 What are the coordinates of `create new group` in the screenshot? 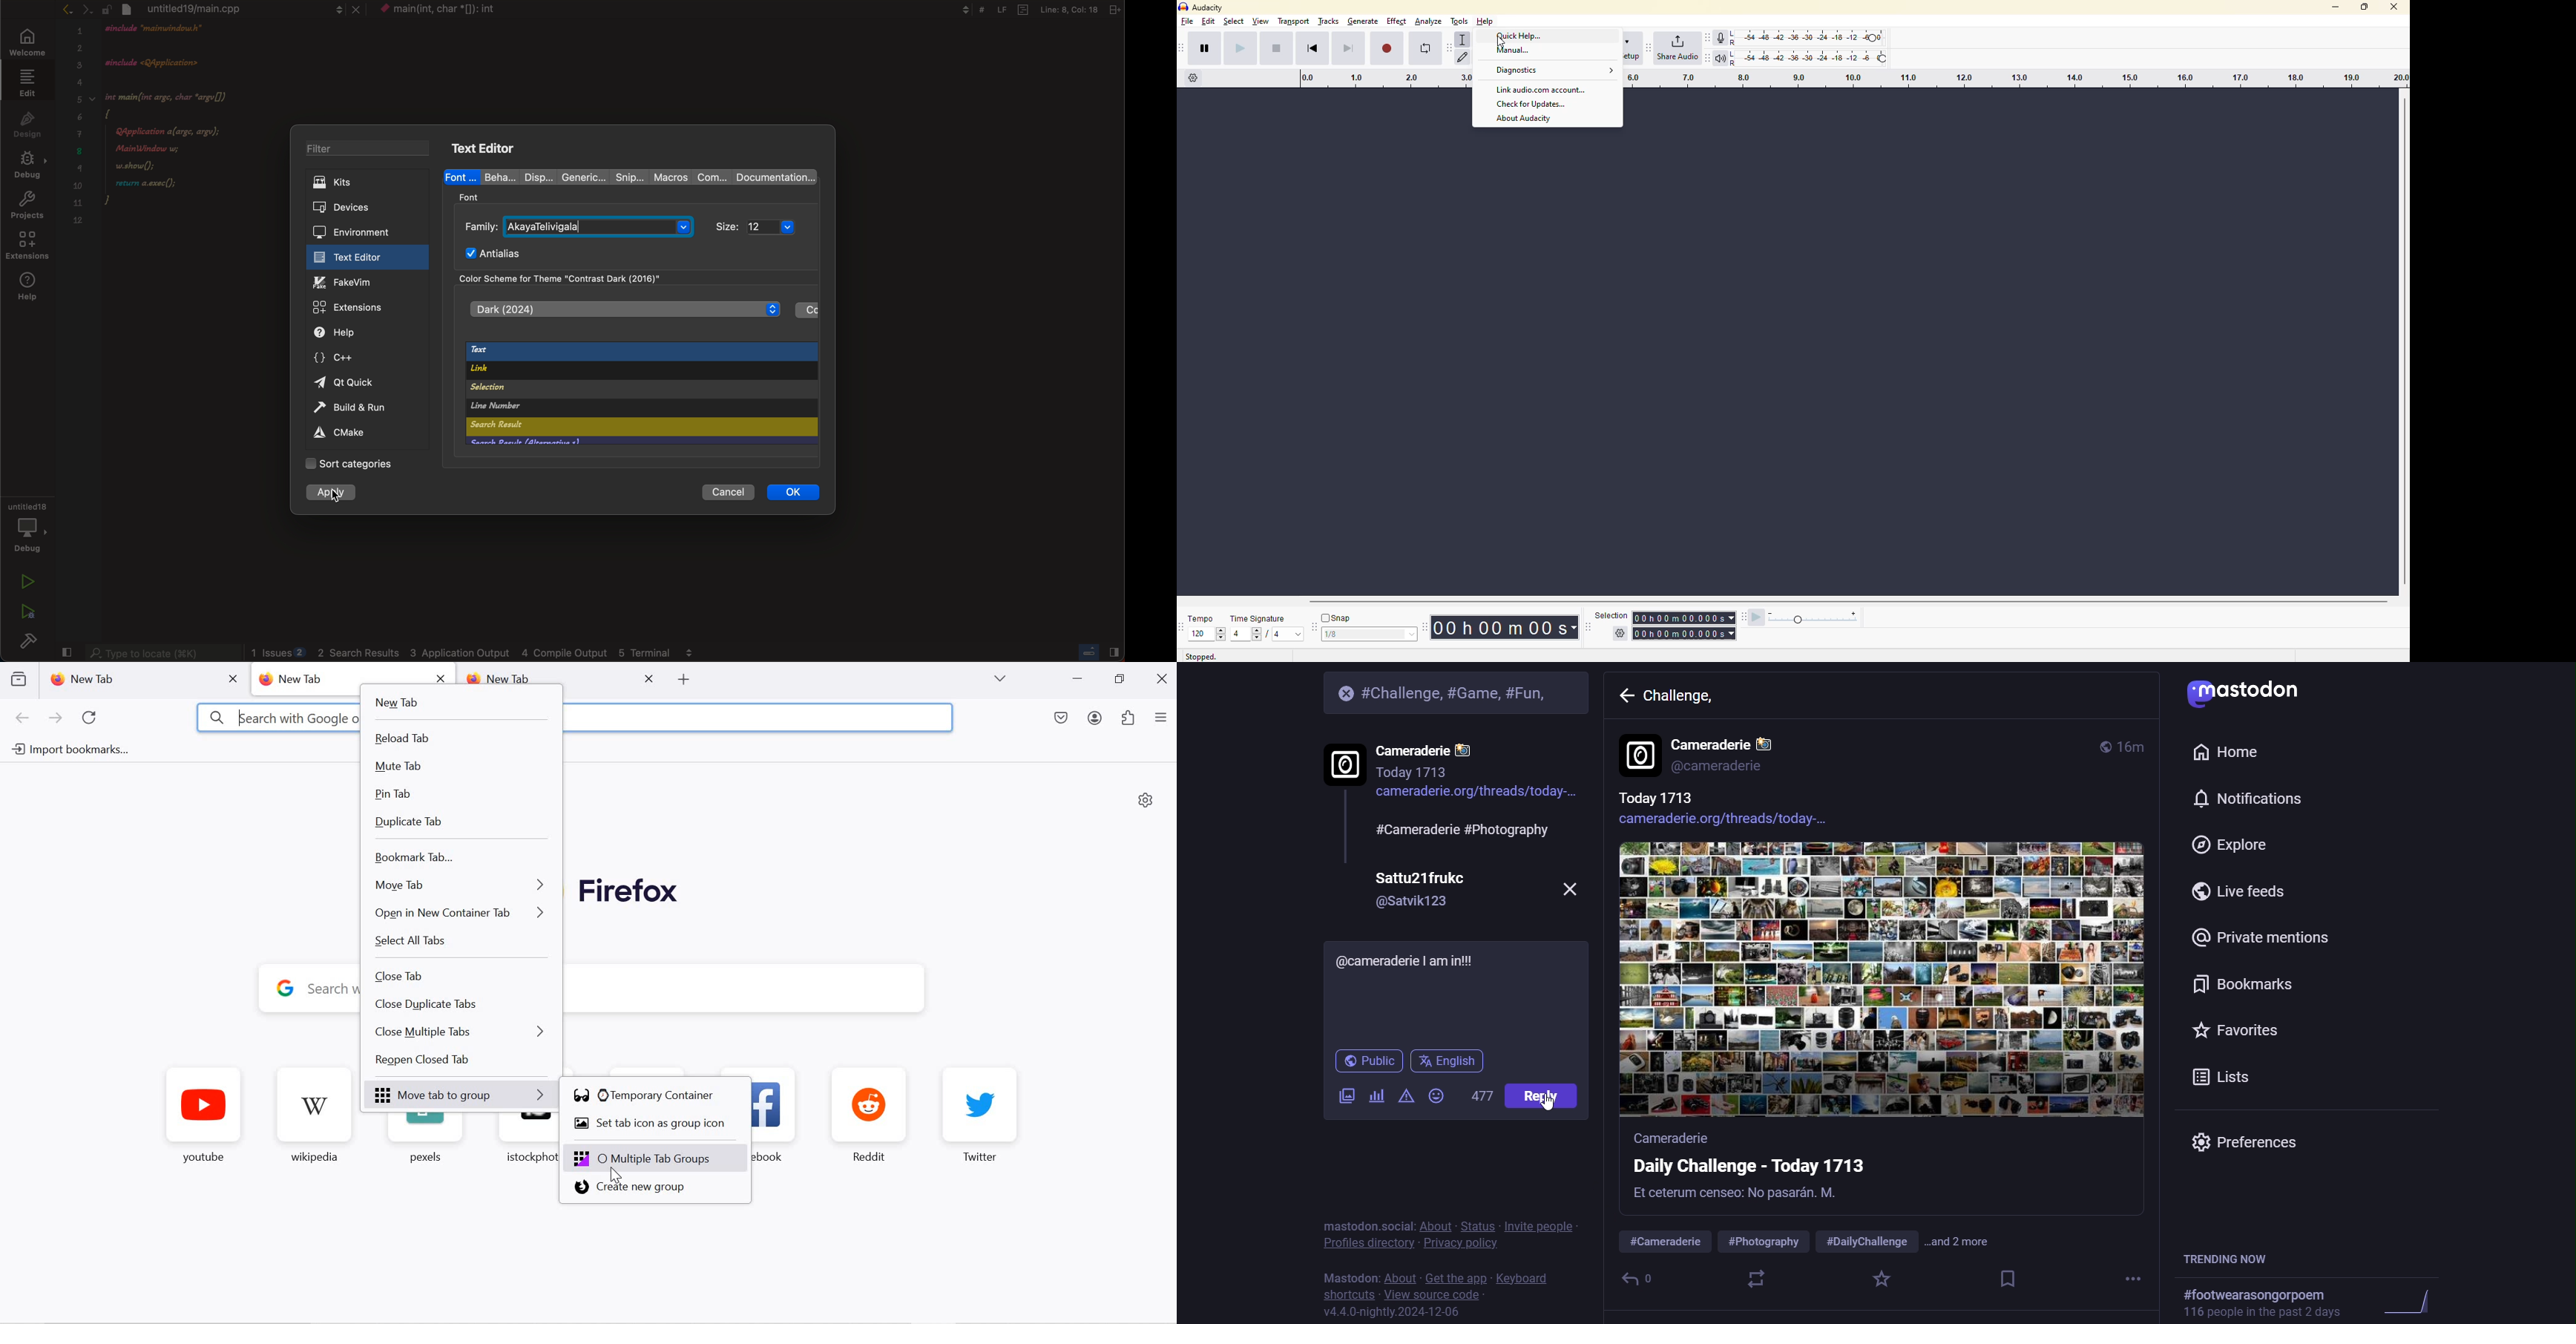 It's located at (649, 1188).